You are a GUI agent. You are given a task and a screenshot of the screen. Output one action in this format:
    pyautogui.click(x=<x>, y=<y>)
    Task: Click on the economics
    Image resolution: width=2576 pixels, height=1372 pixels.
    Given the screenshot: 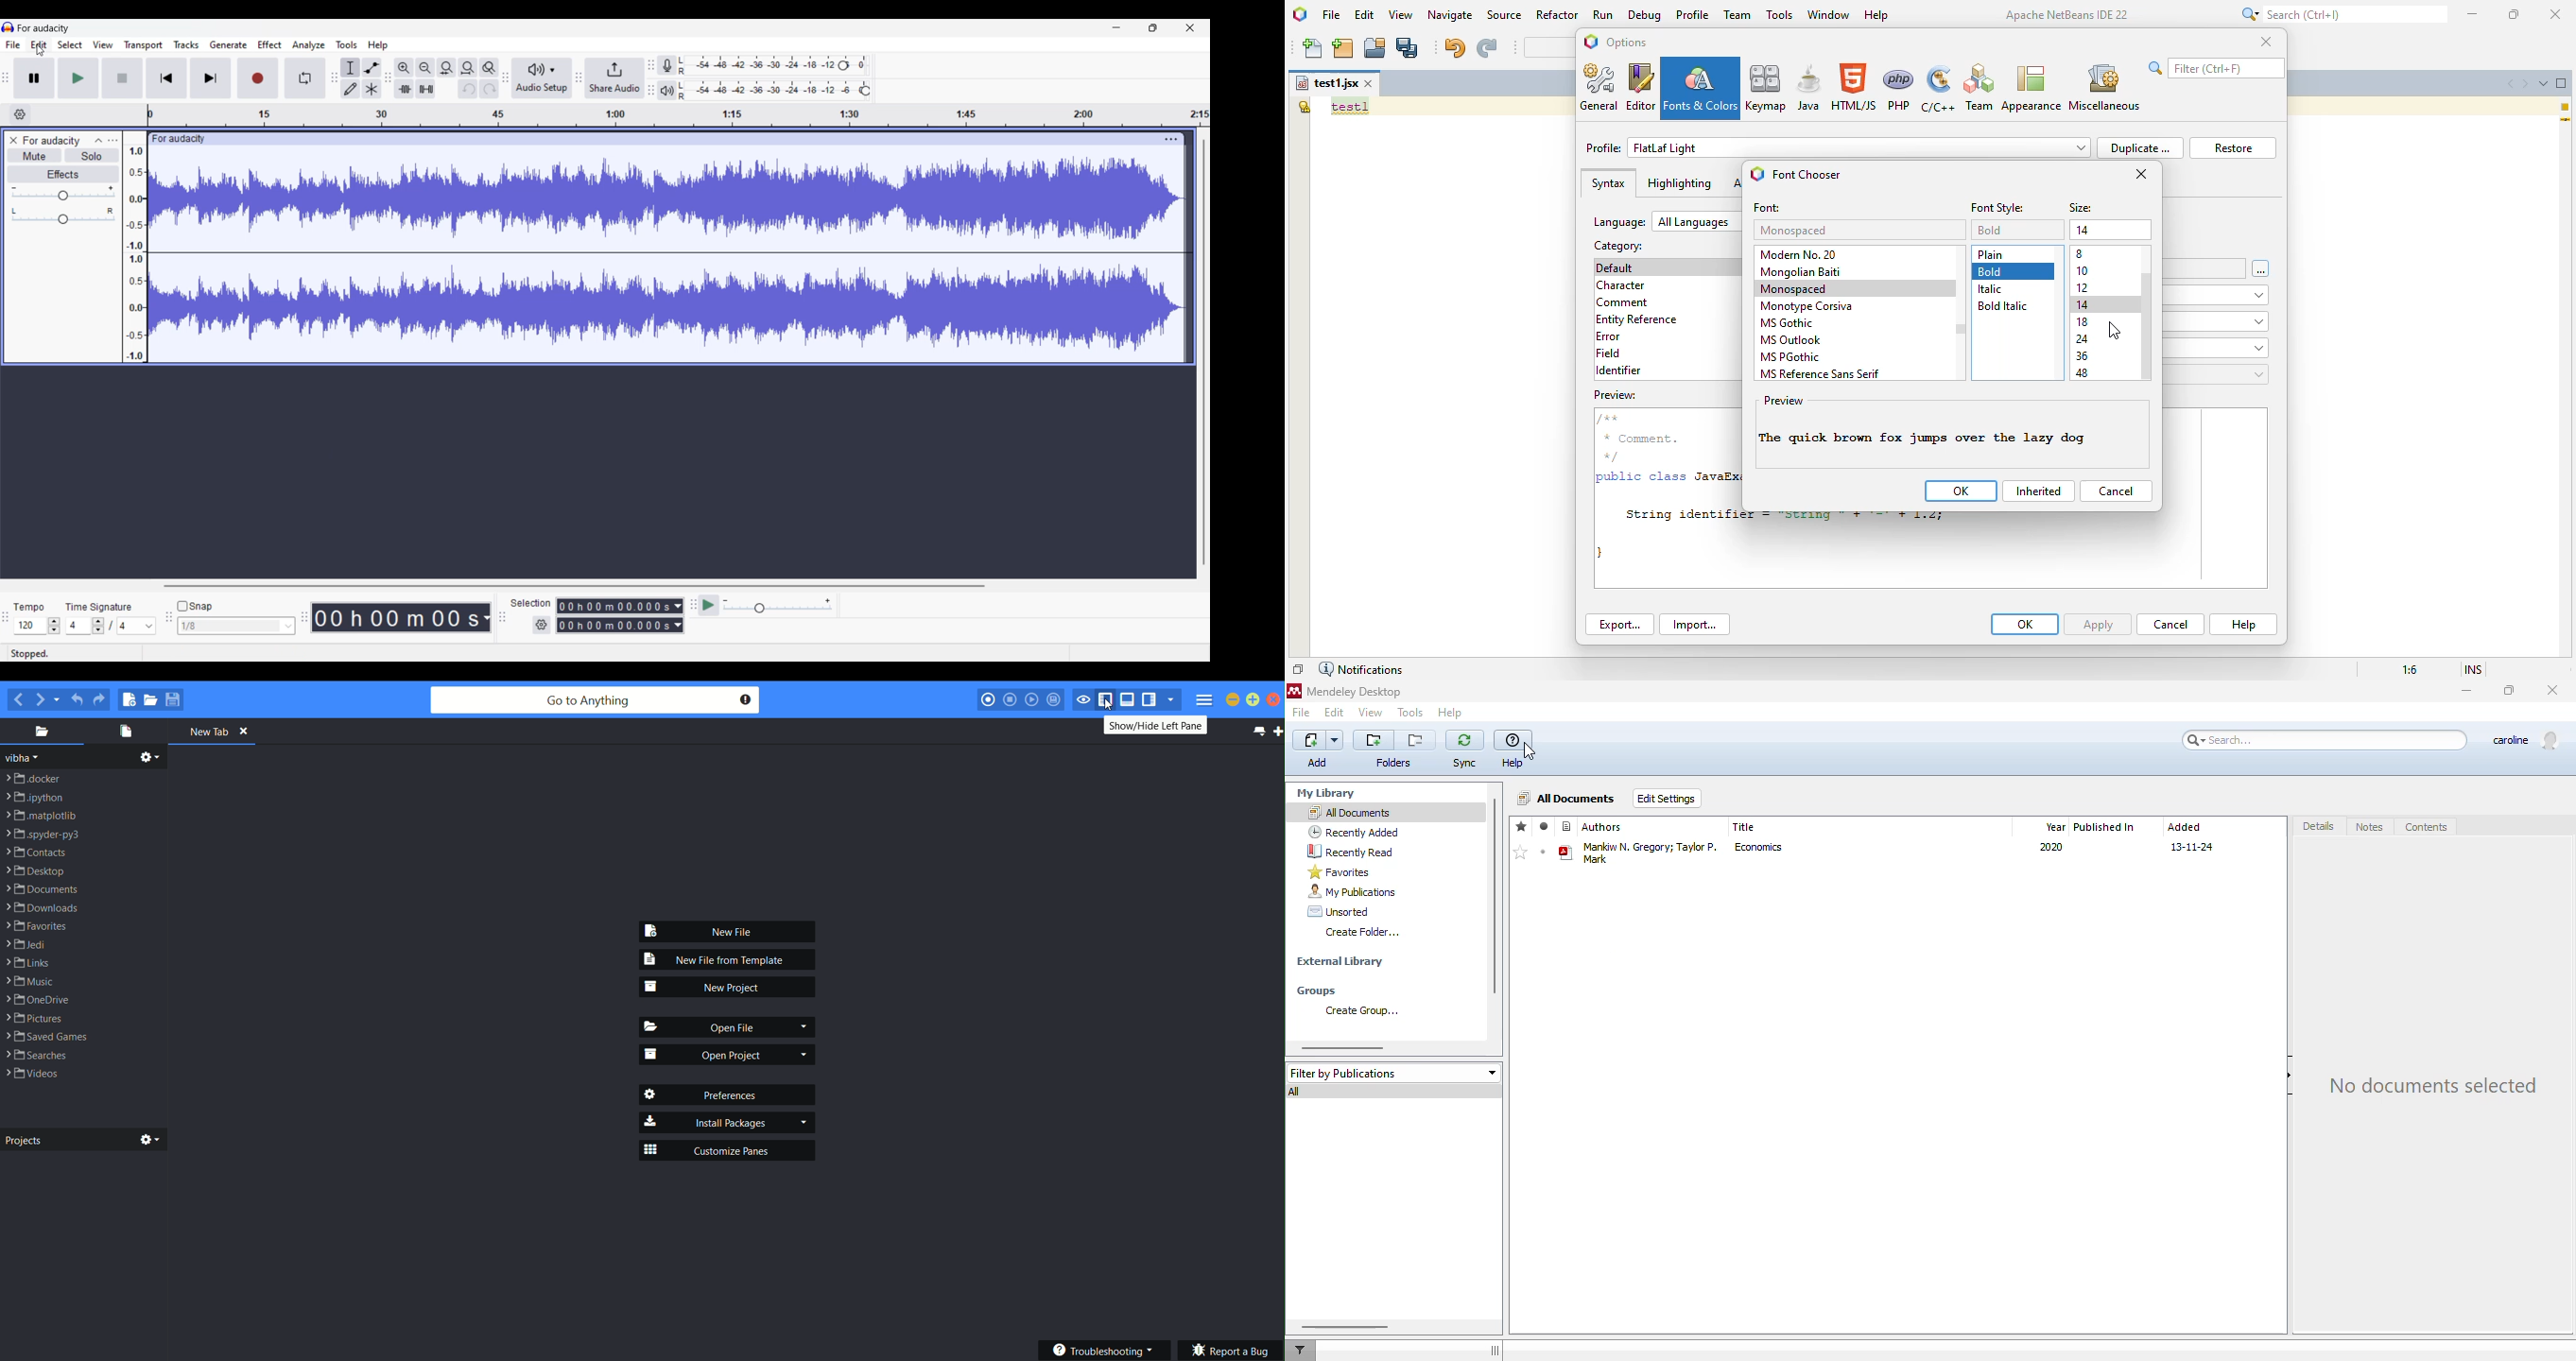 What is the action you would take?
    pyautogui.click(x=1757, y=847)
    